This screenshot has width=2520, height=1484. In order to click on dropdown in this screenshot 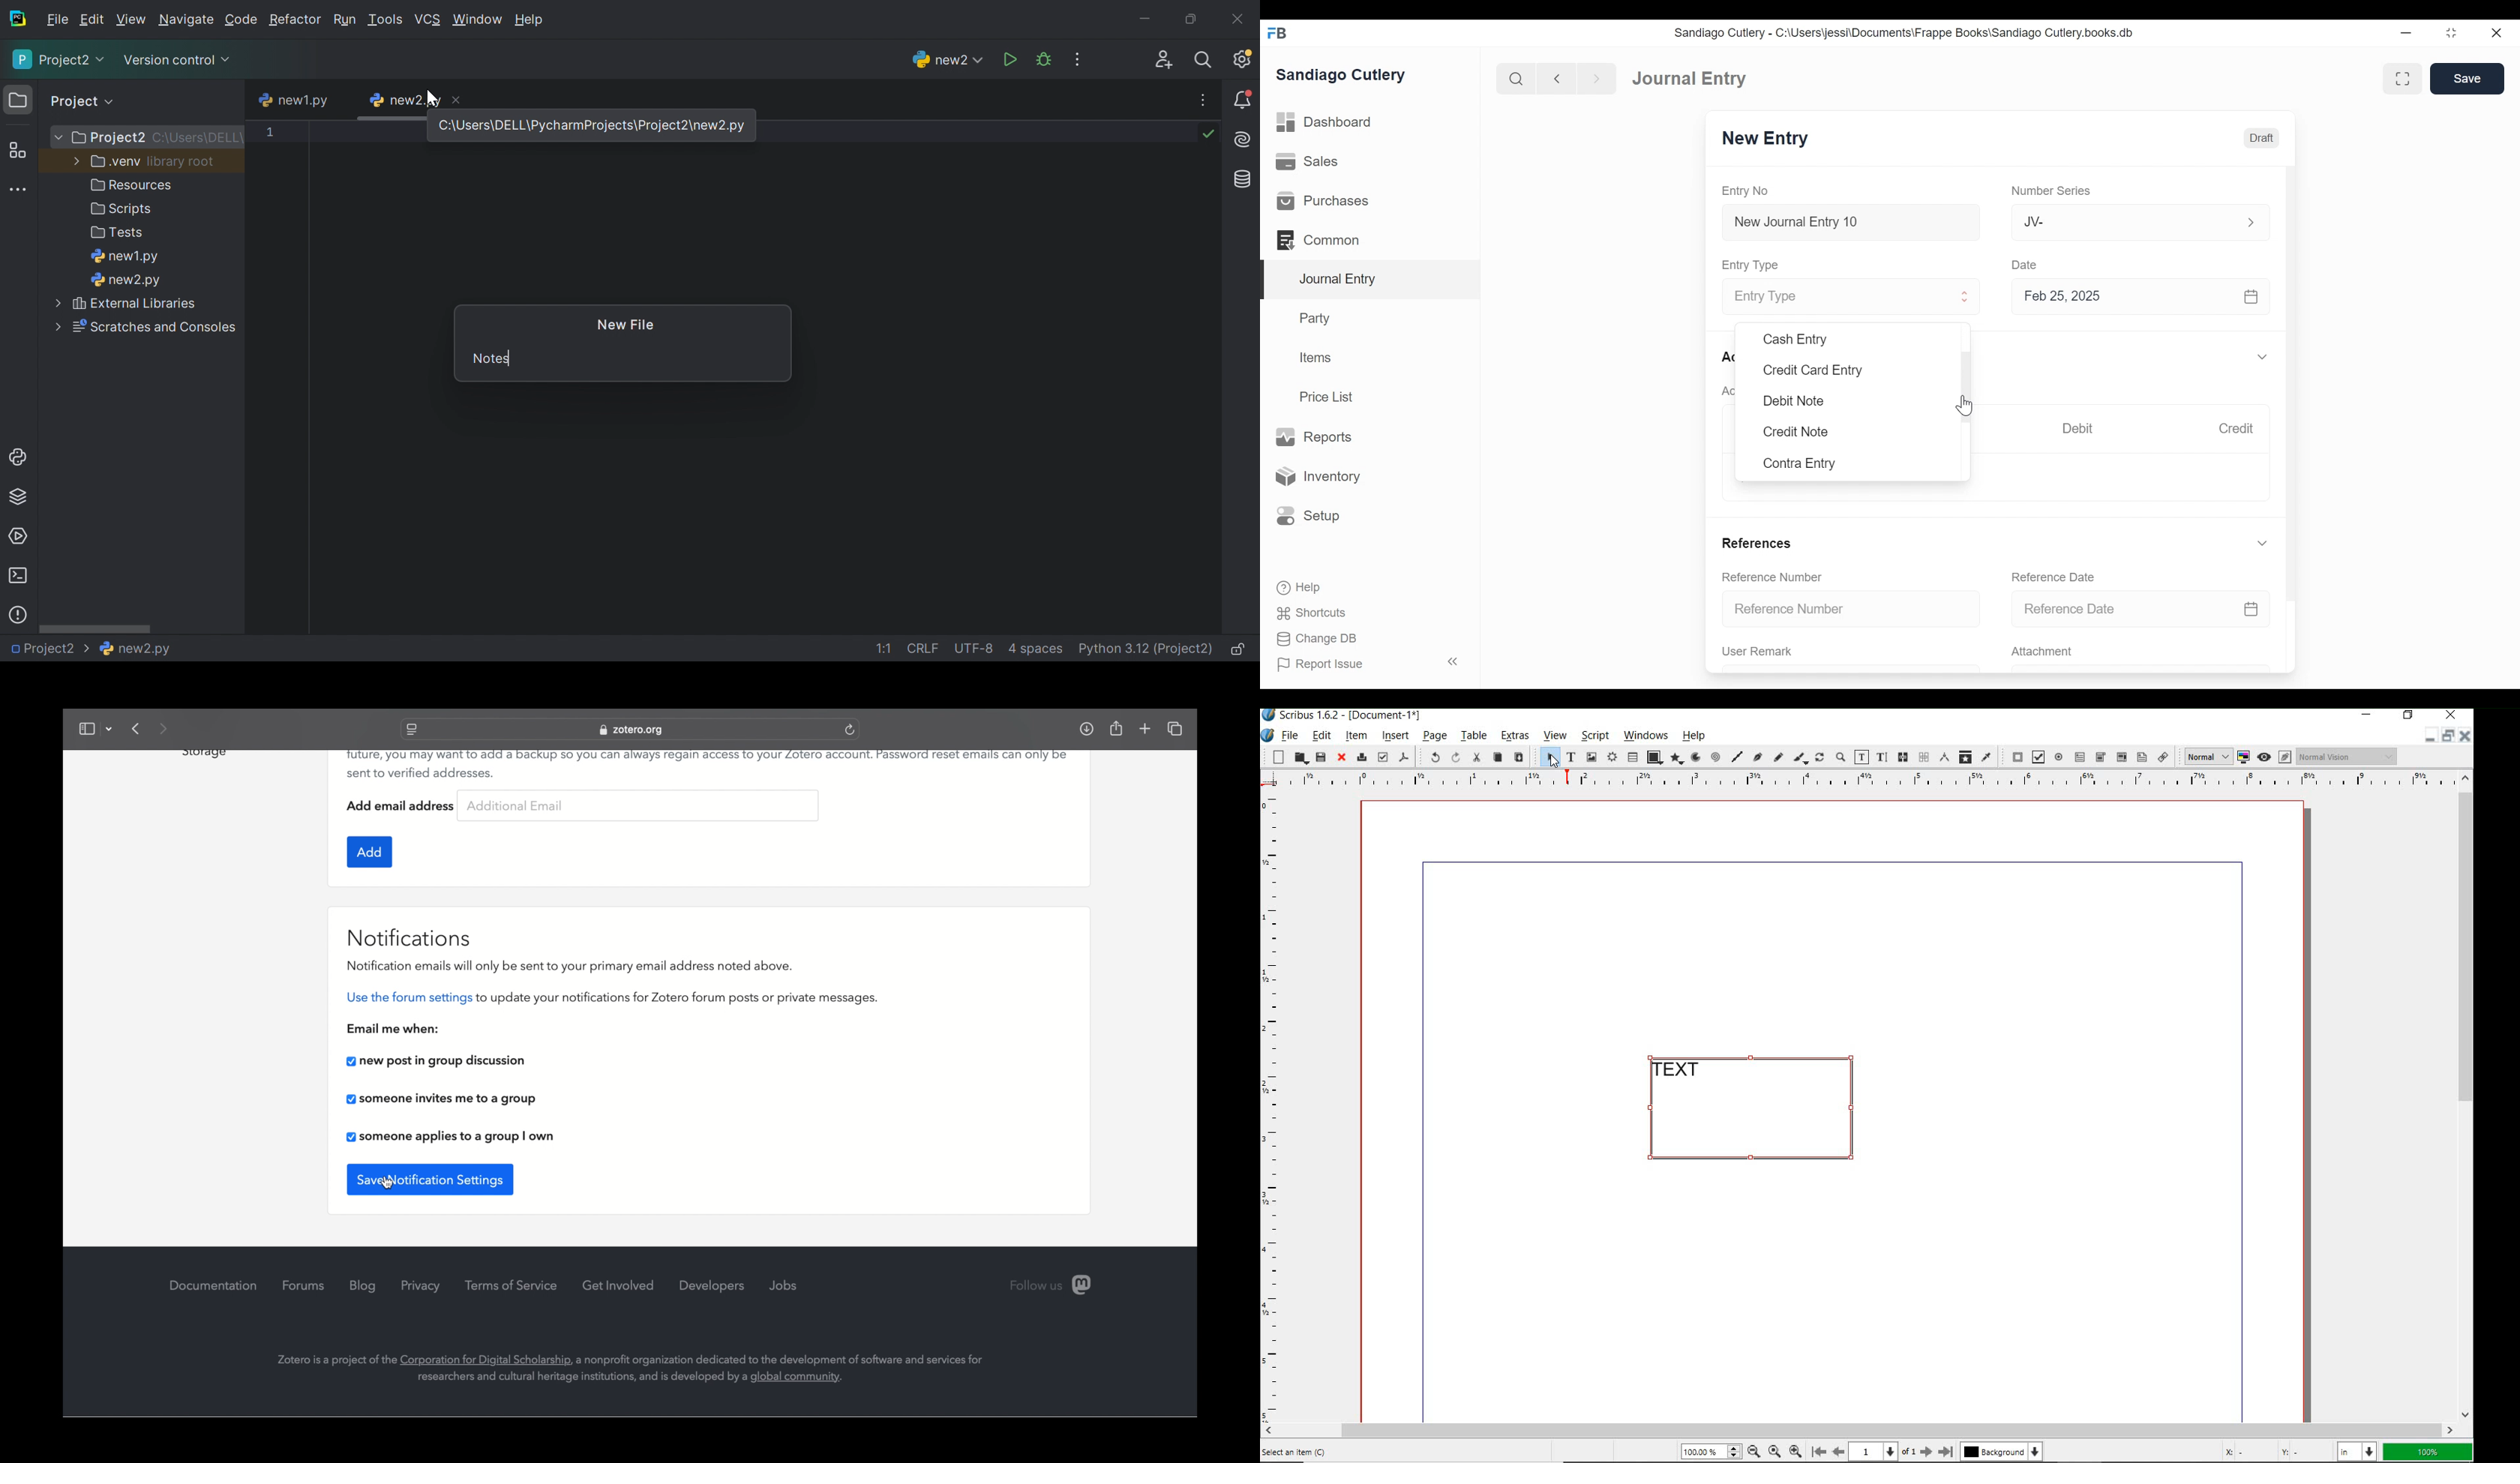, I will do `click(109, 728)`.